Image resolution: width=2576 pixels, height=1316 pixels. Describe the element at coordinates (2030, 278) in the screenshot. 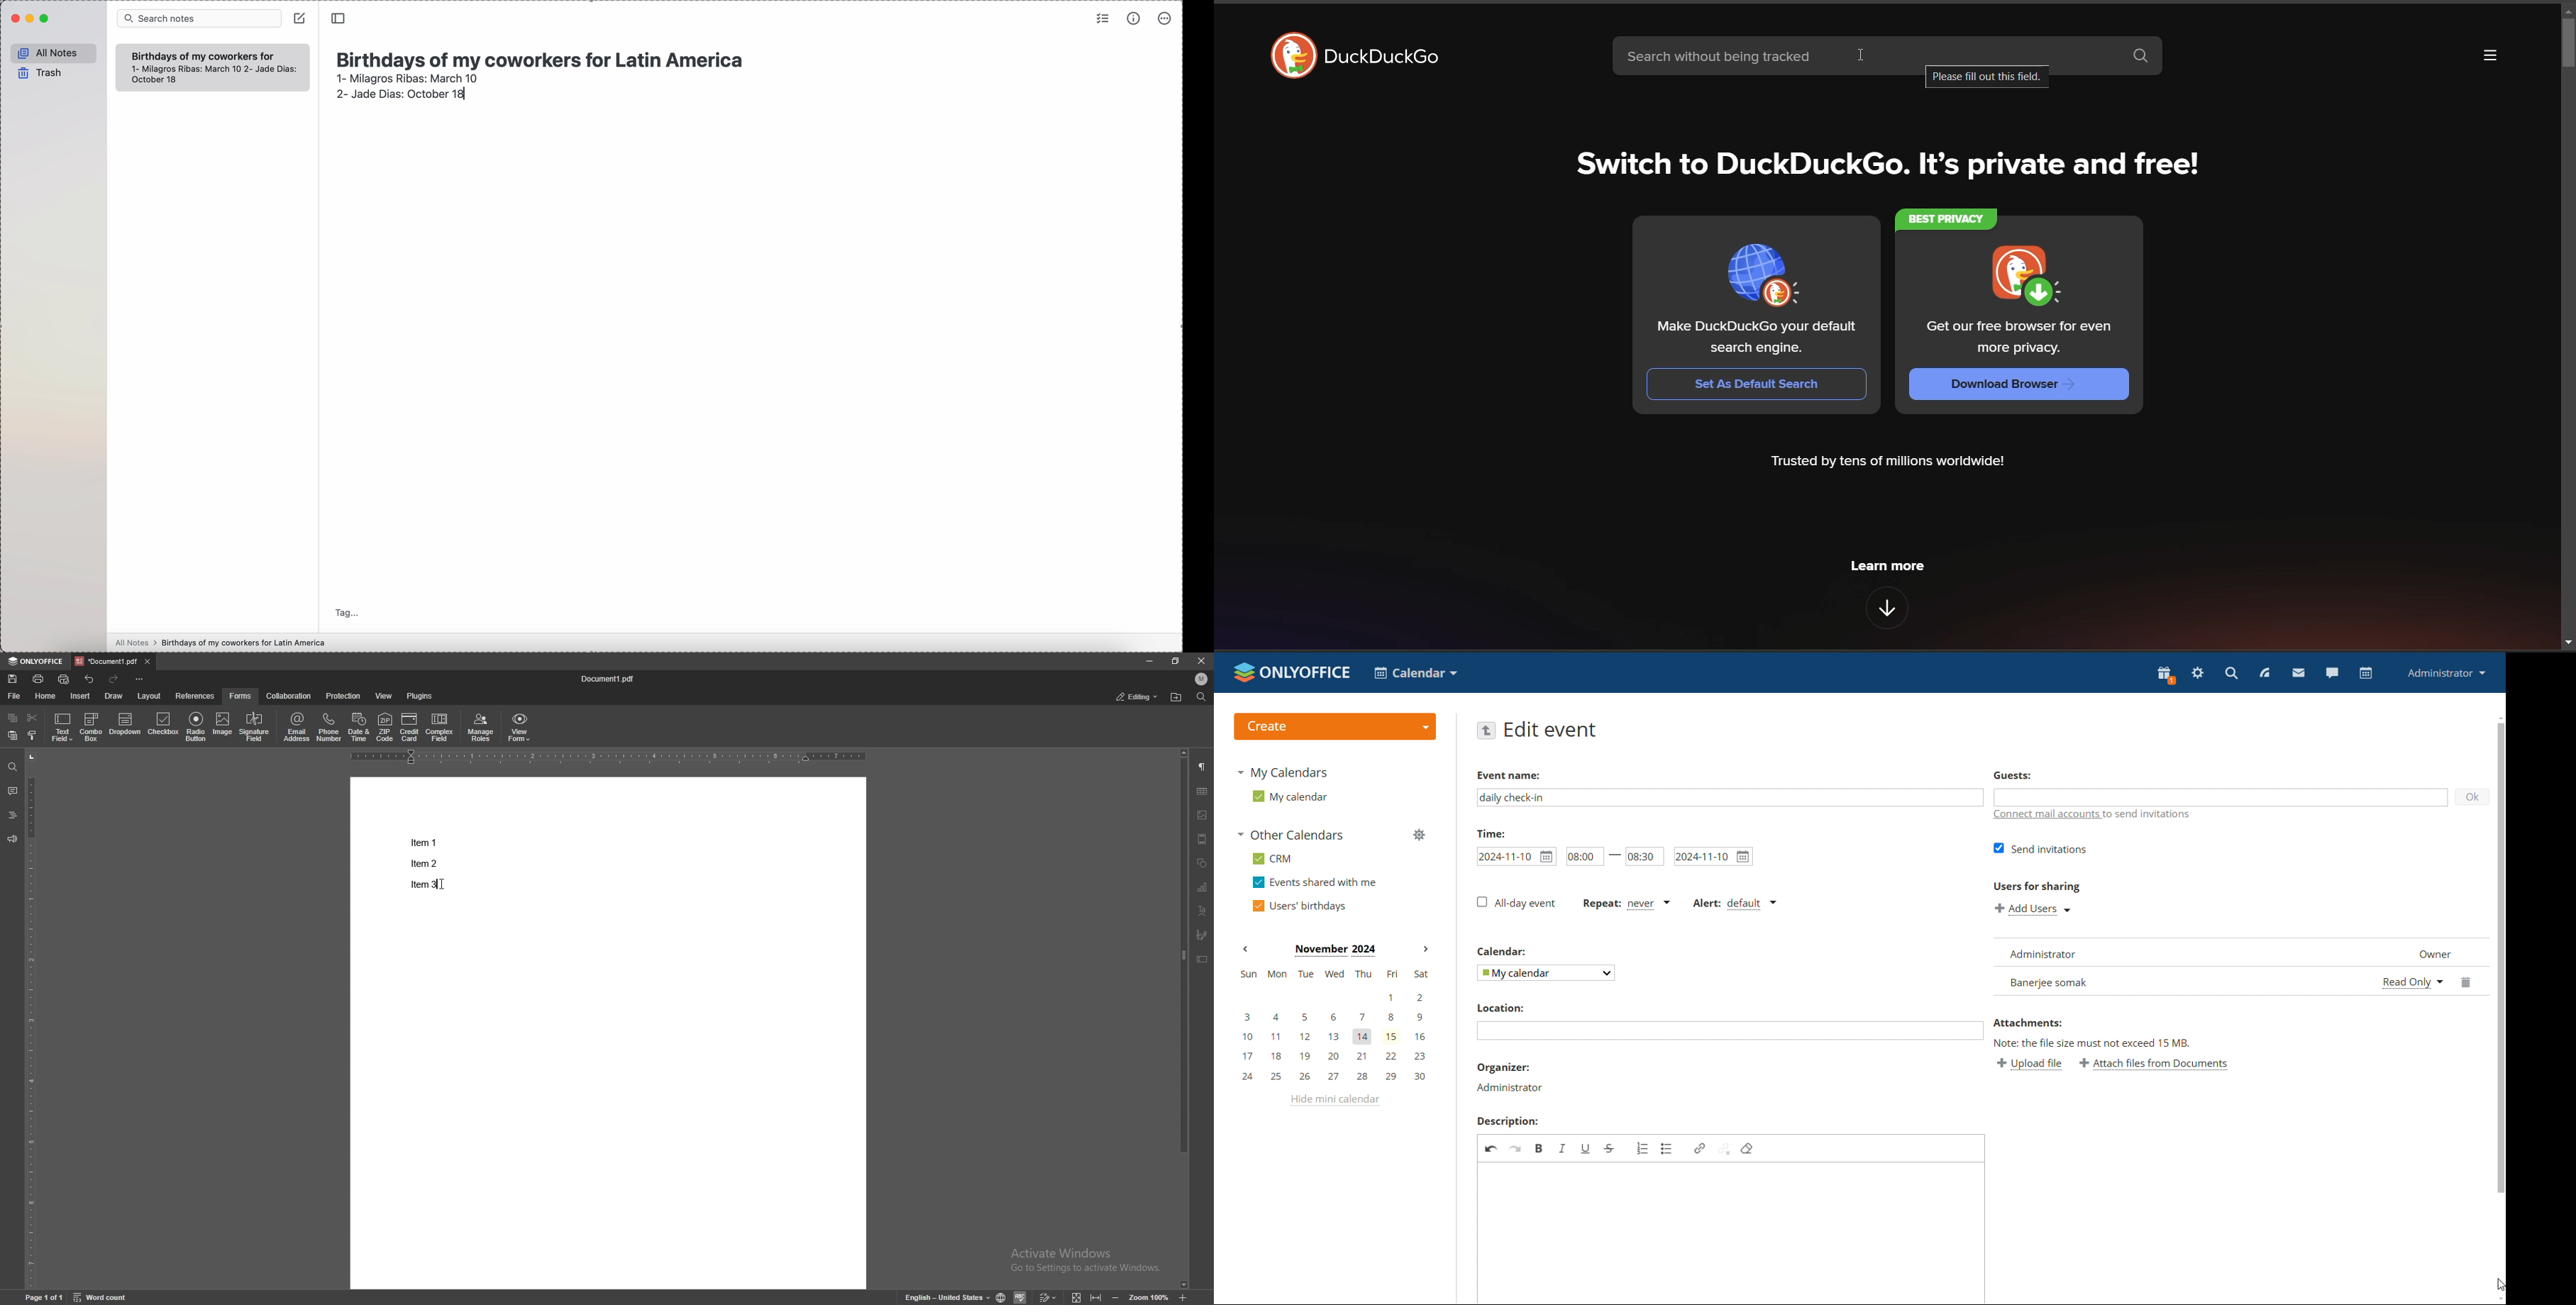

I see `thumbnail` at that location.